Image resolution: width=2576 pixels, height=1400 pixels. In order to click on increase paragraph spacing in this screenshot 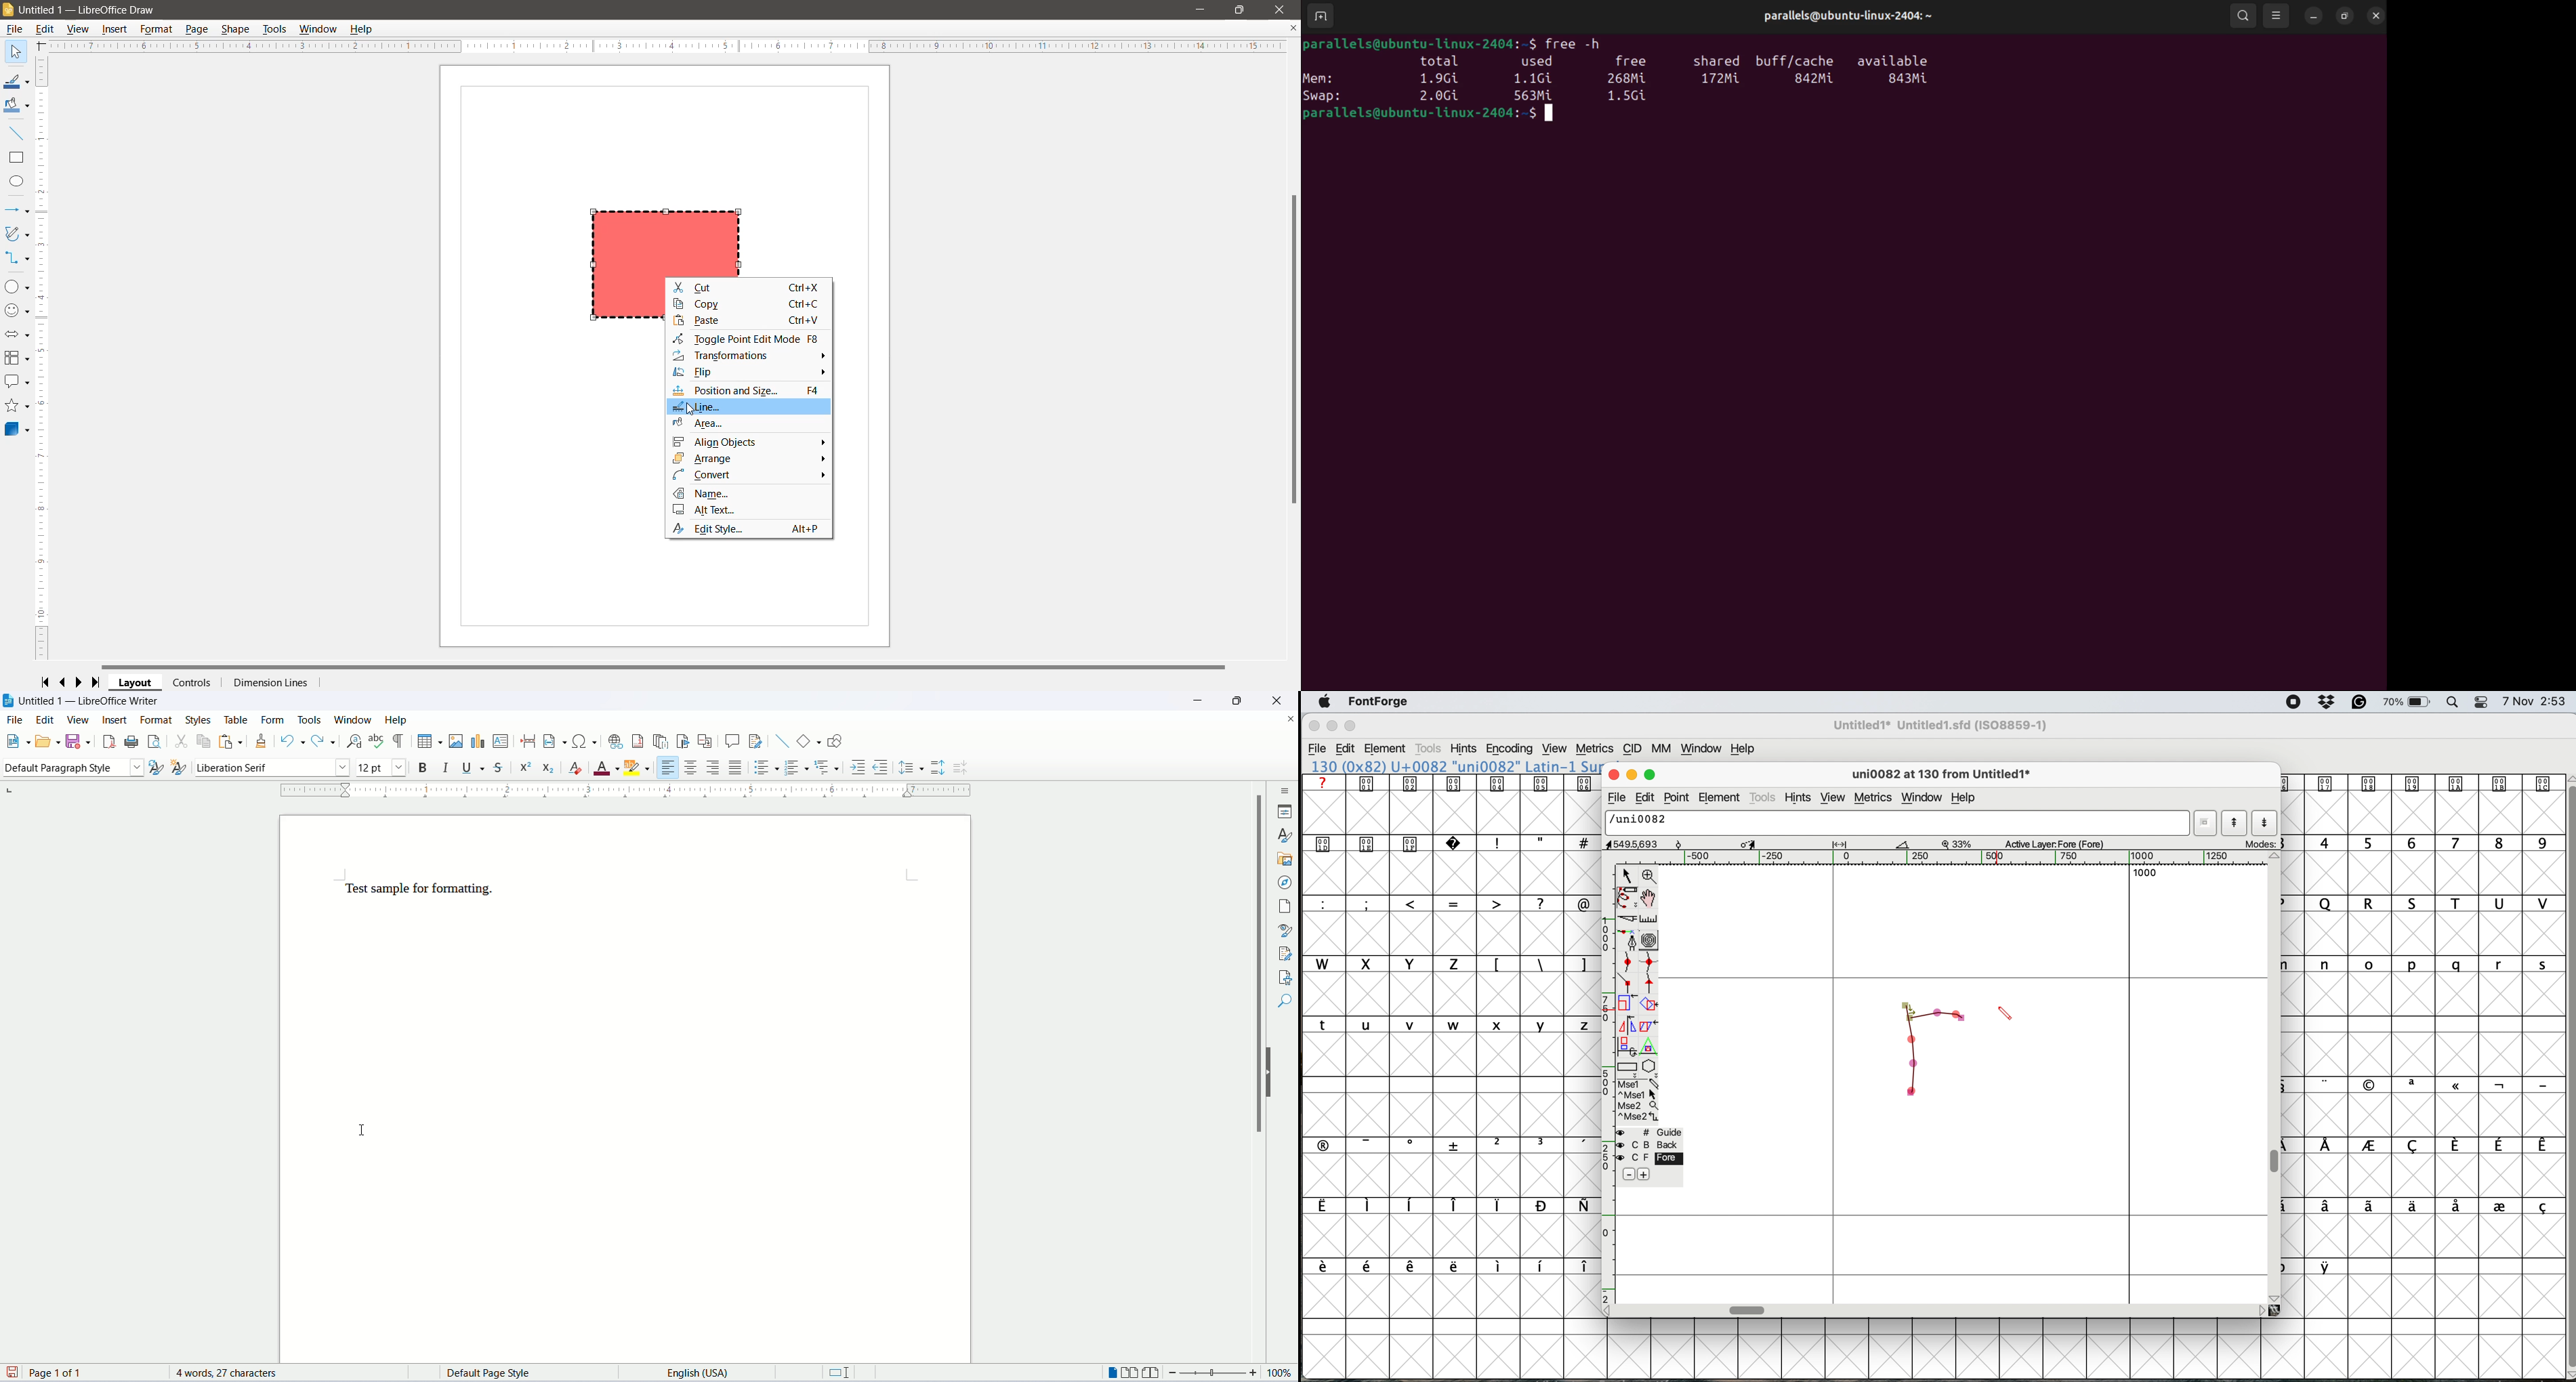, I will do `click(939, 769)`.